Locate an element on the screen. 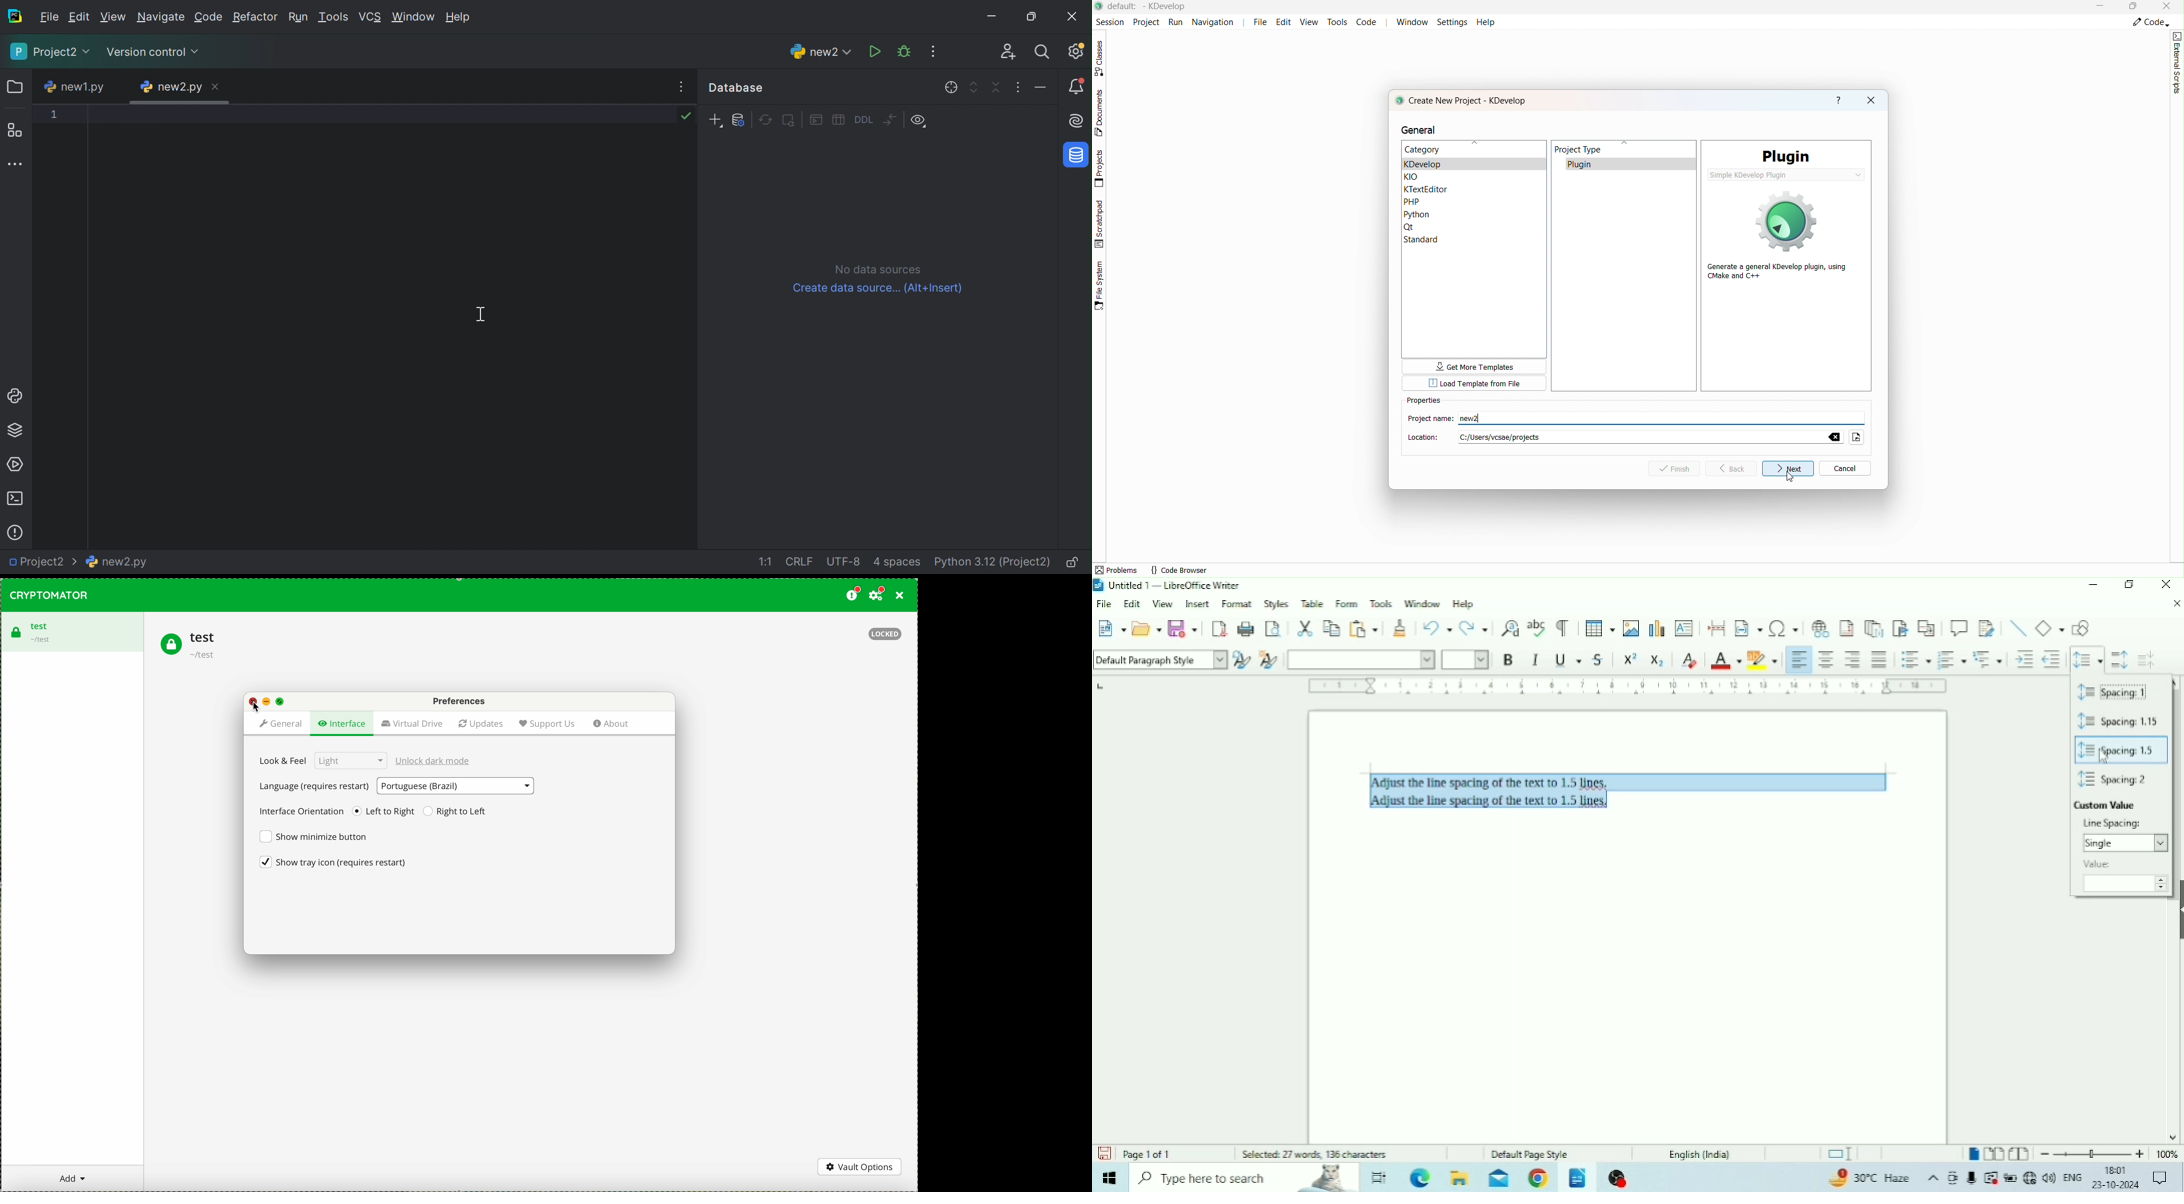  Spacing: 2 is located at coordinates (2113, 780).